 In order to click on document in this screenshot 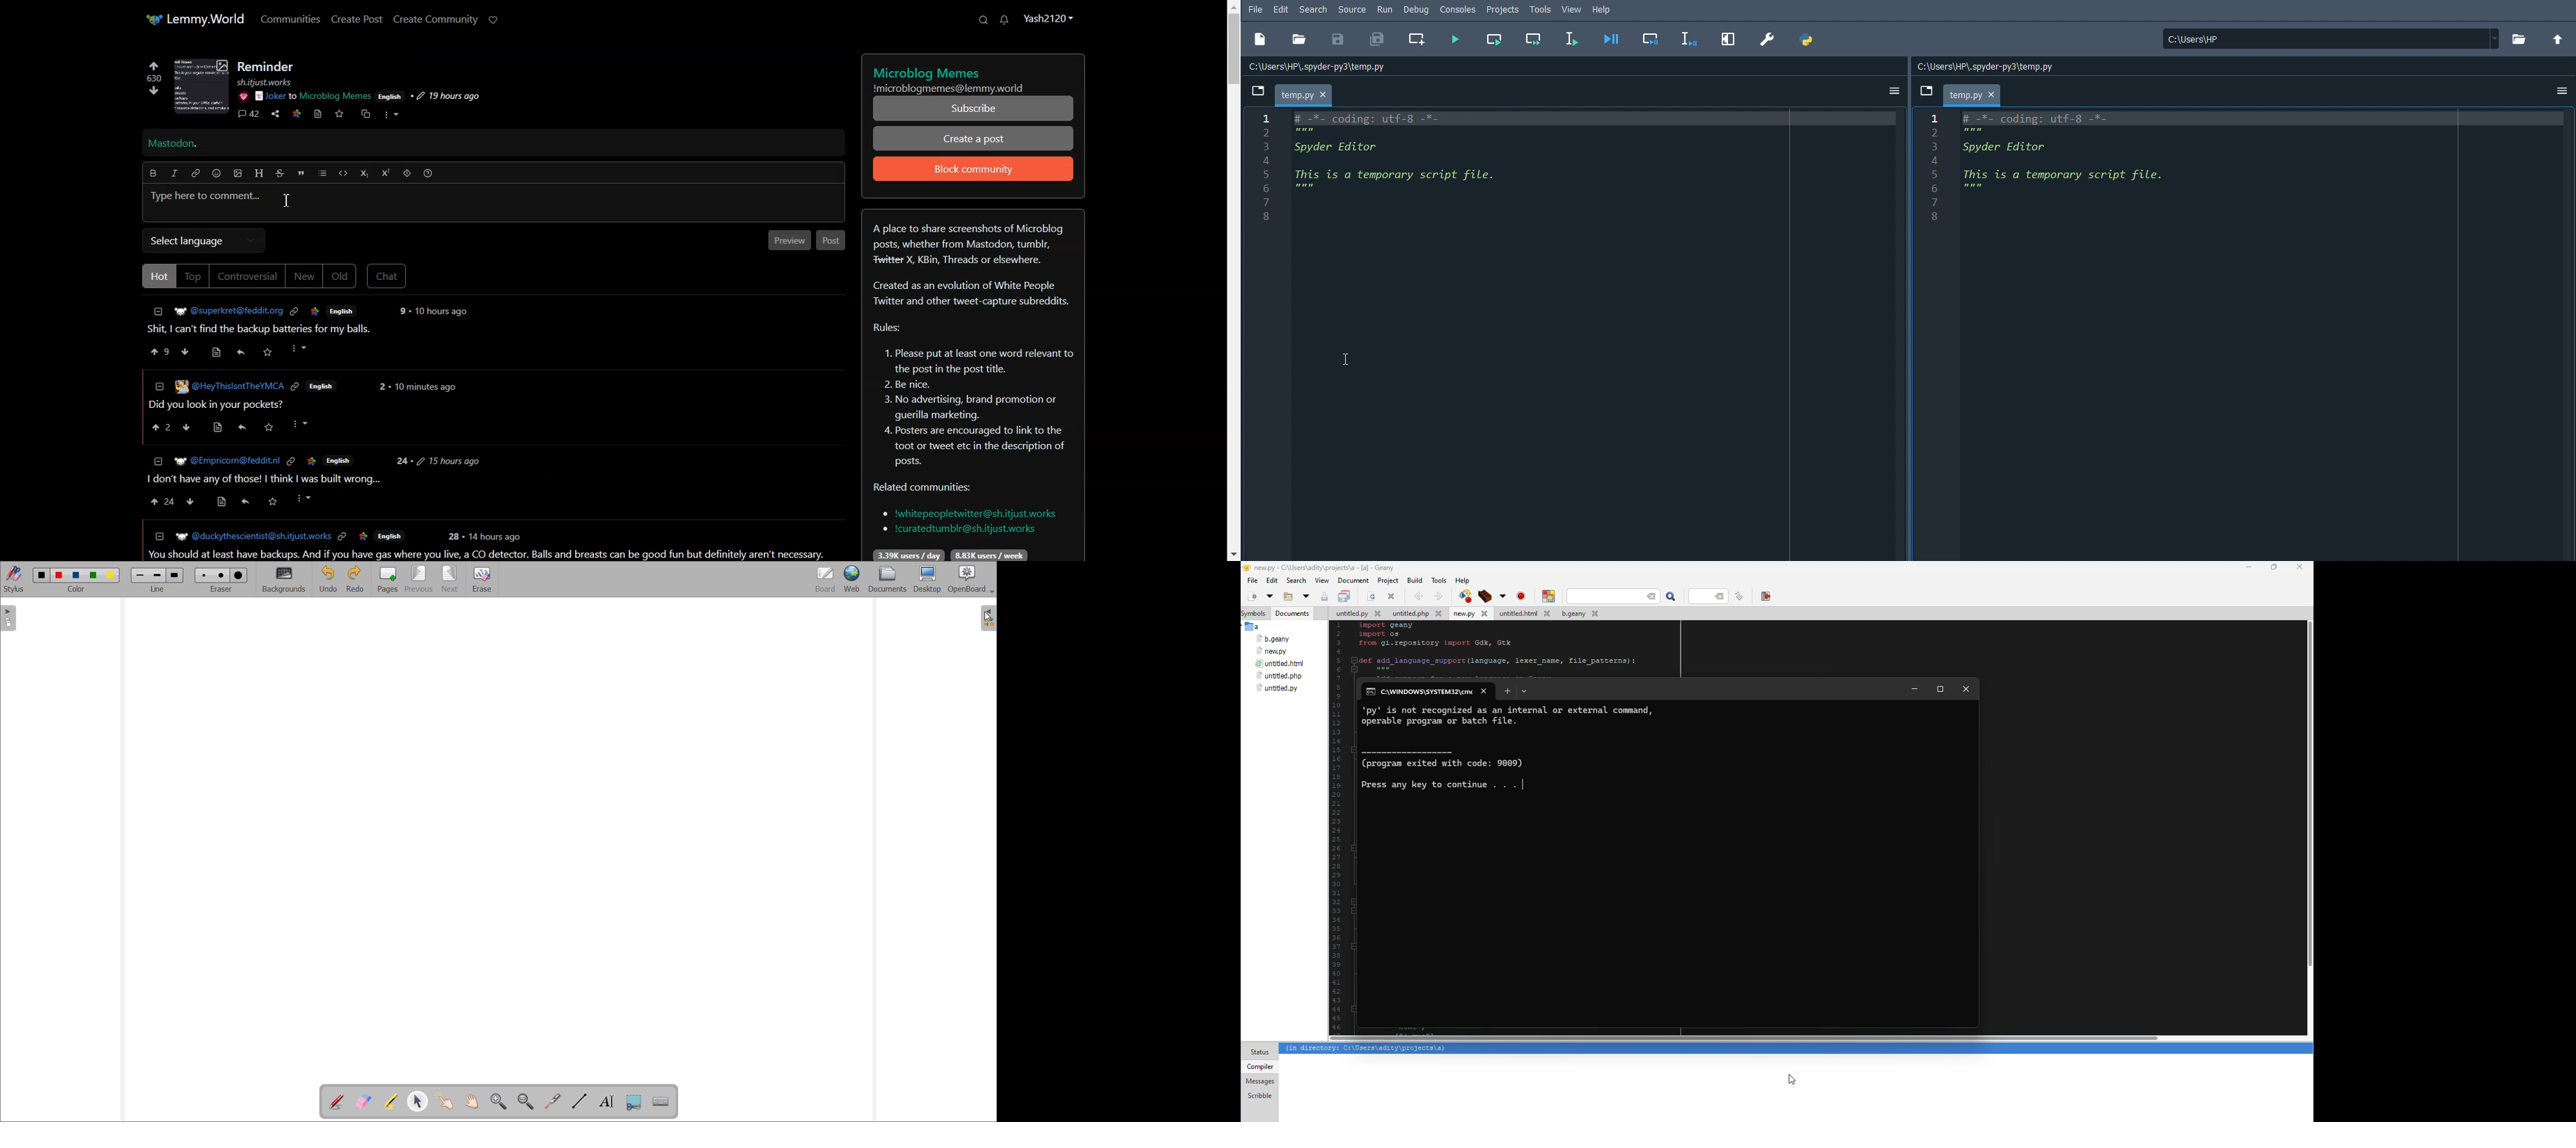, I will do `click(1293, 614)`.